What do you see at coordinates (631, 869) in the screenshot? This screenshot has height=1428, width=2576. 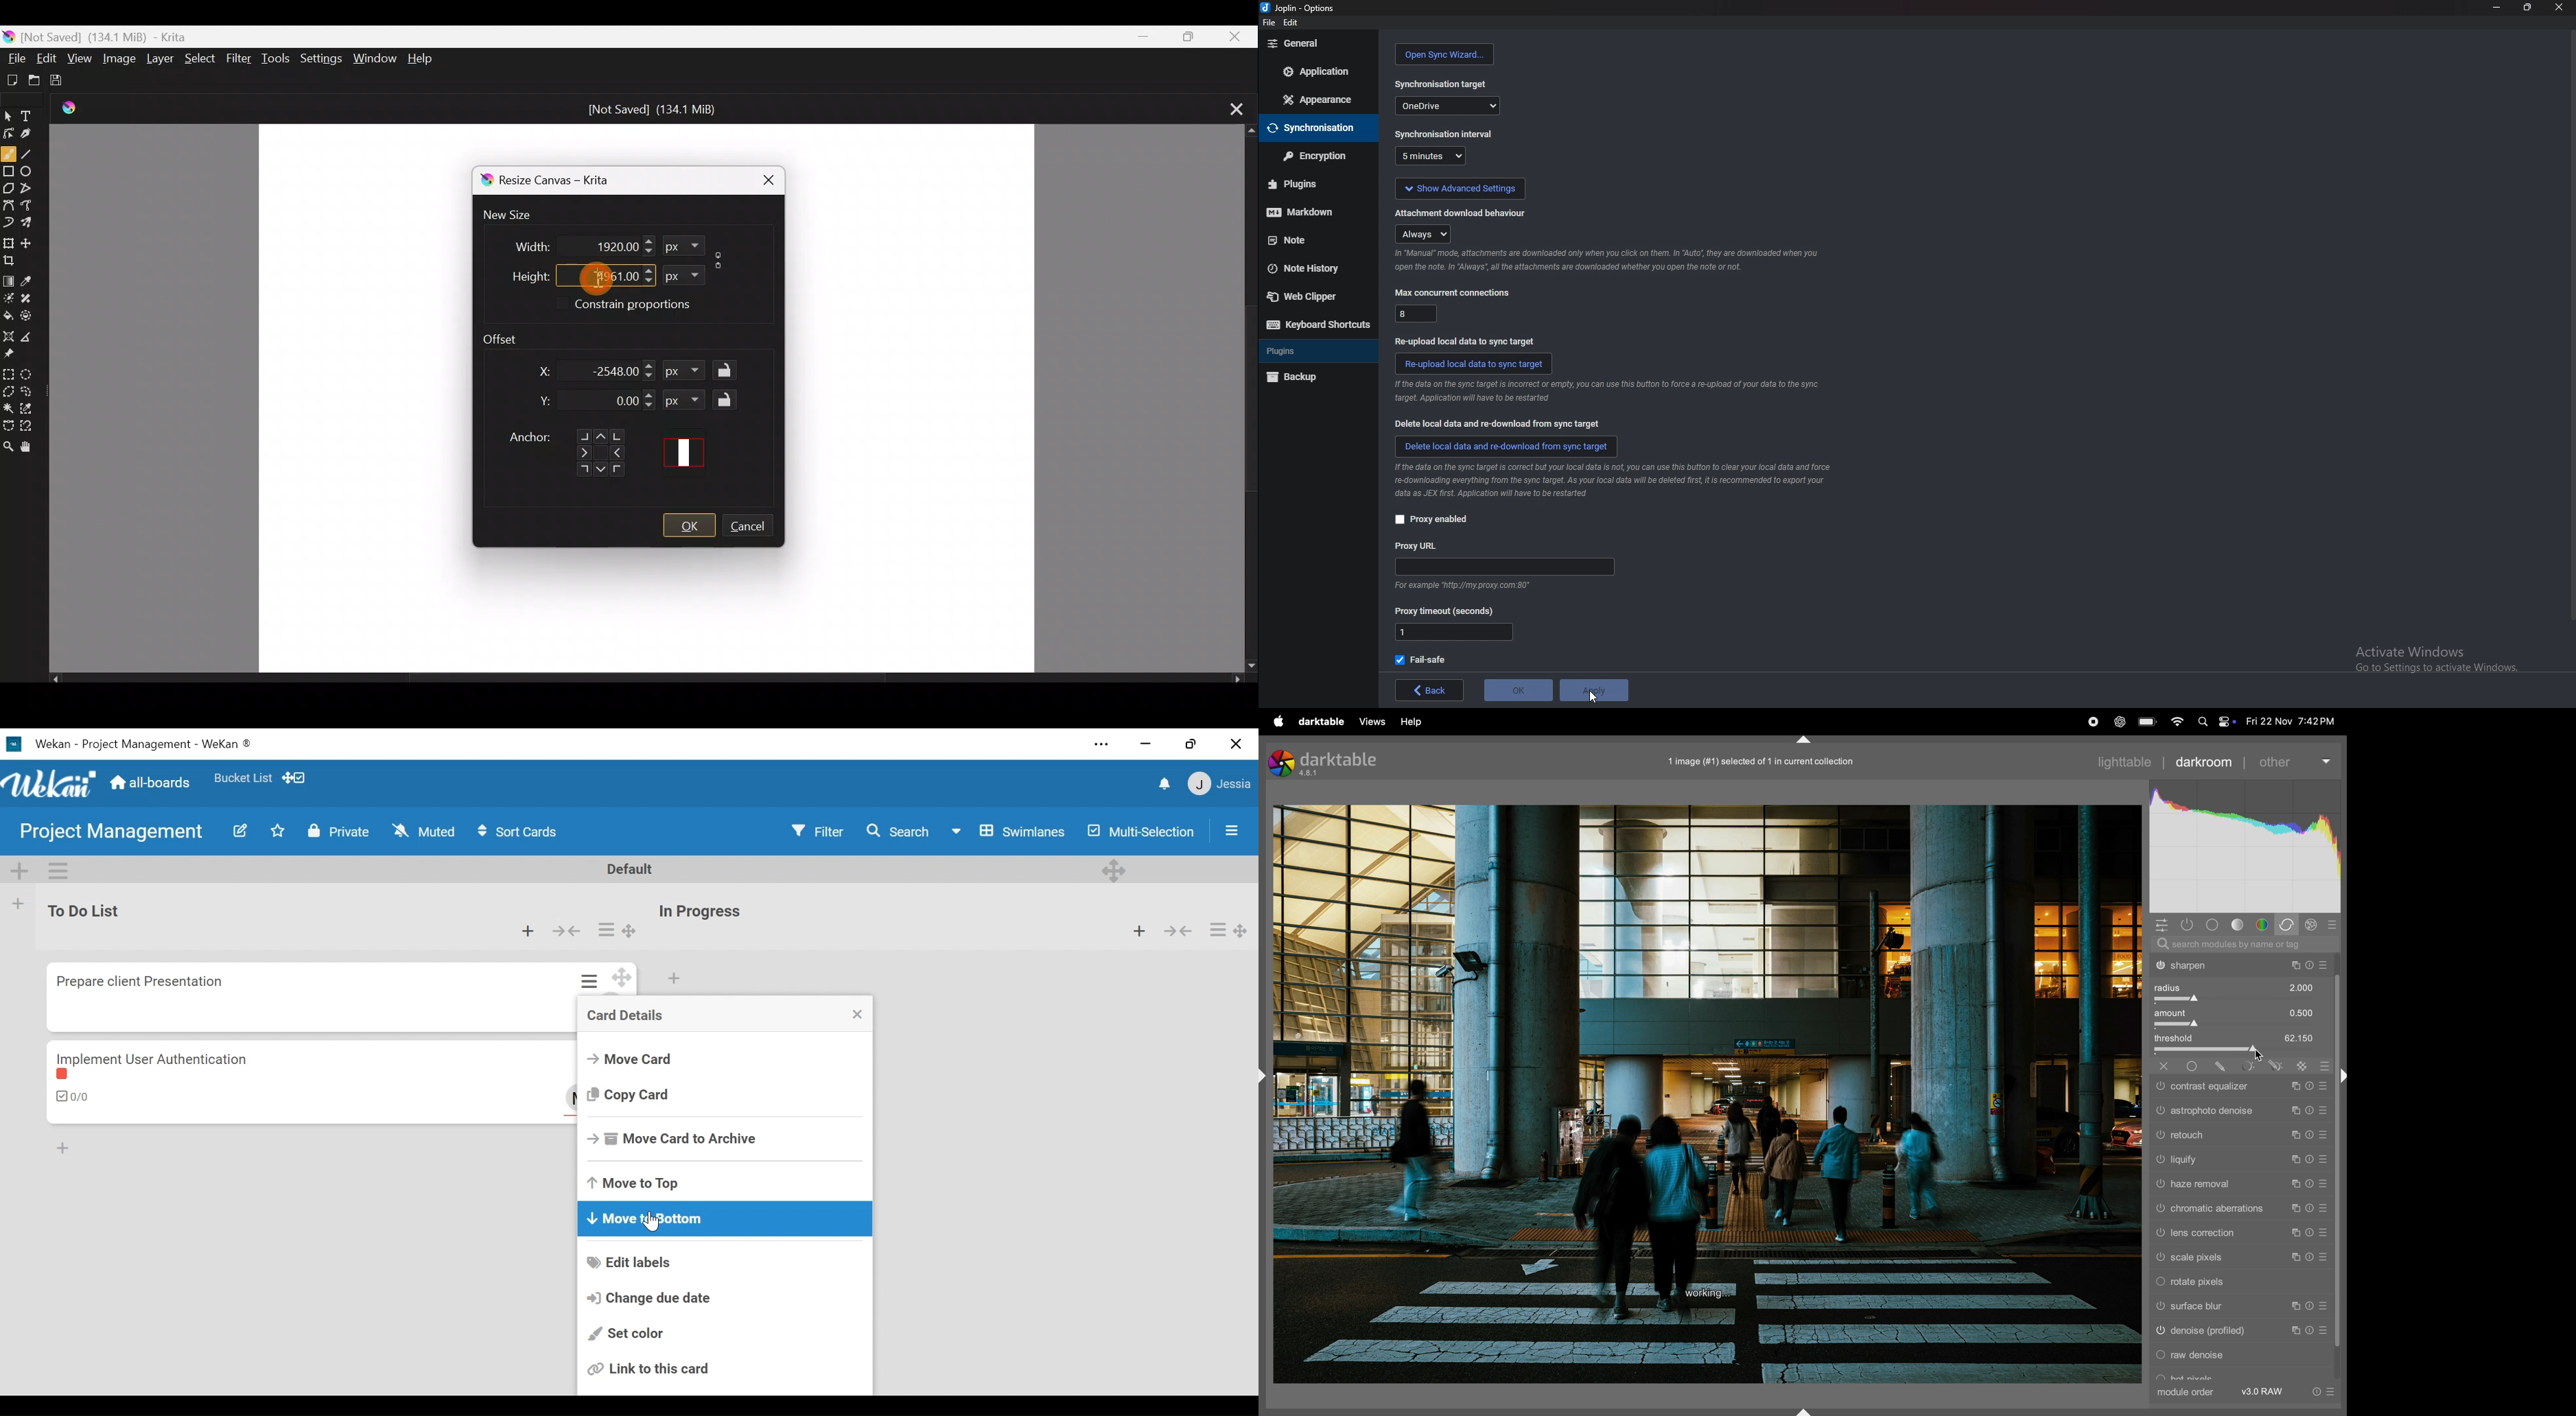 I see `Default` at bounding box center [631, 869].